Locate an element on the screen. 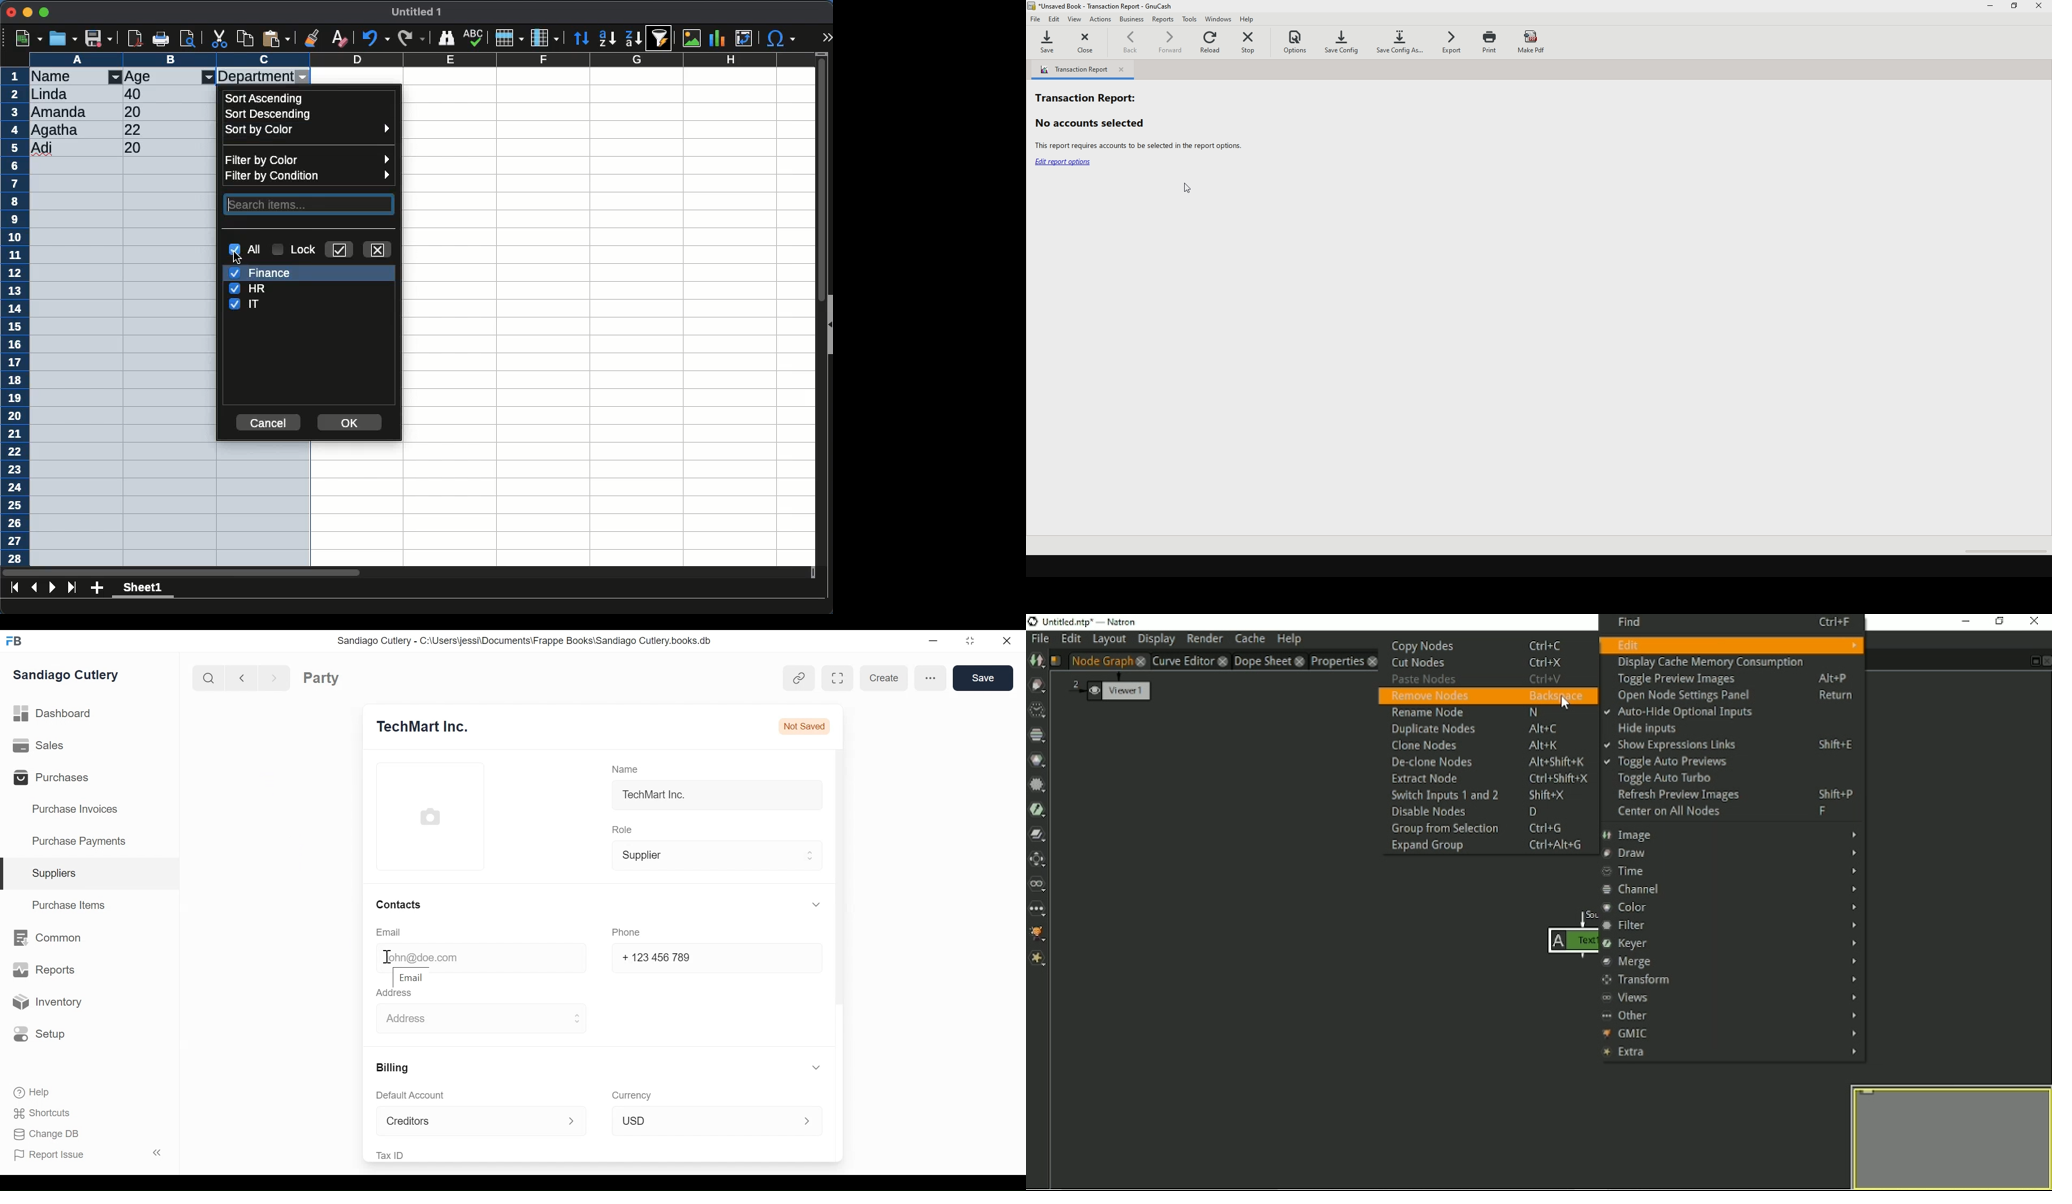 This screenshot has height=1204, width=2072. add is located at coordinates (97, 589).